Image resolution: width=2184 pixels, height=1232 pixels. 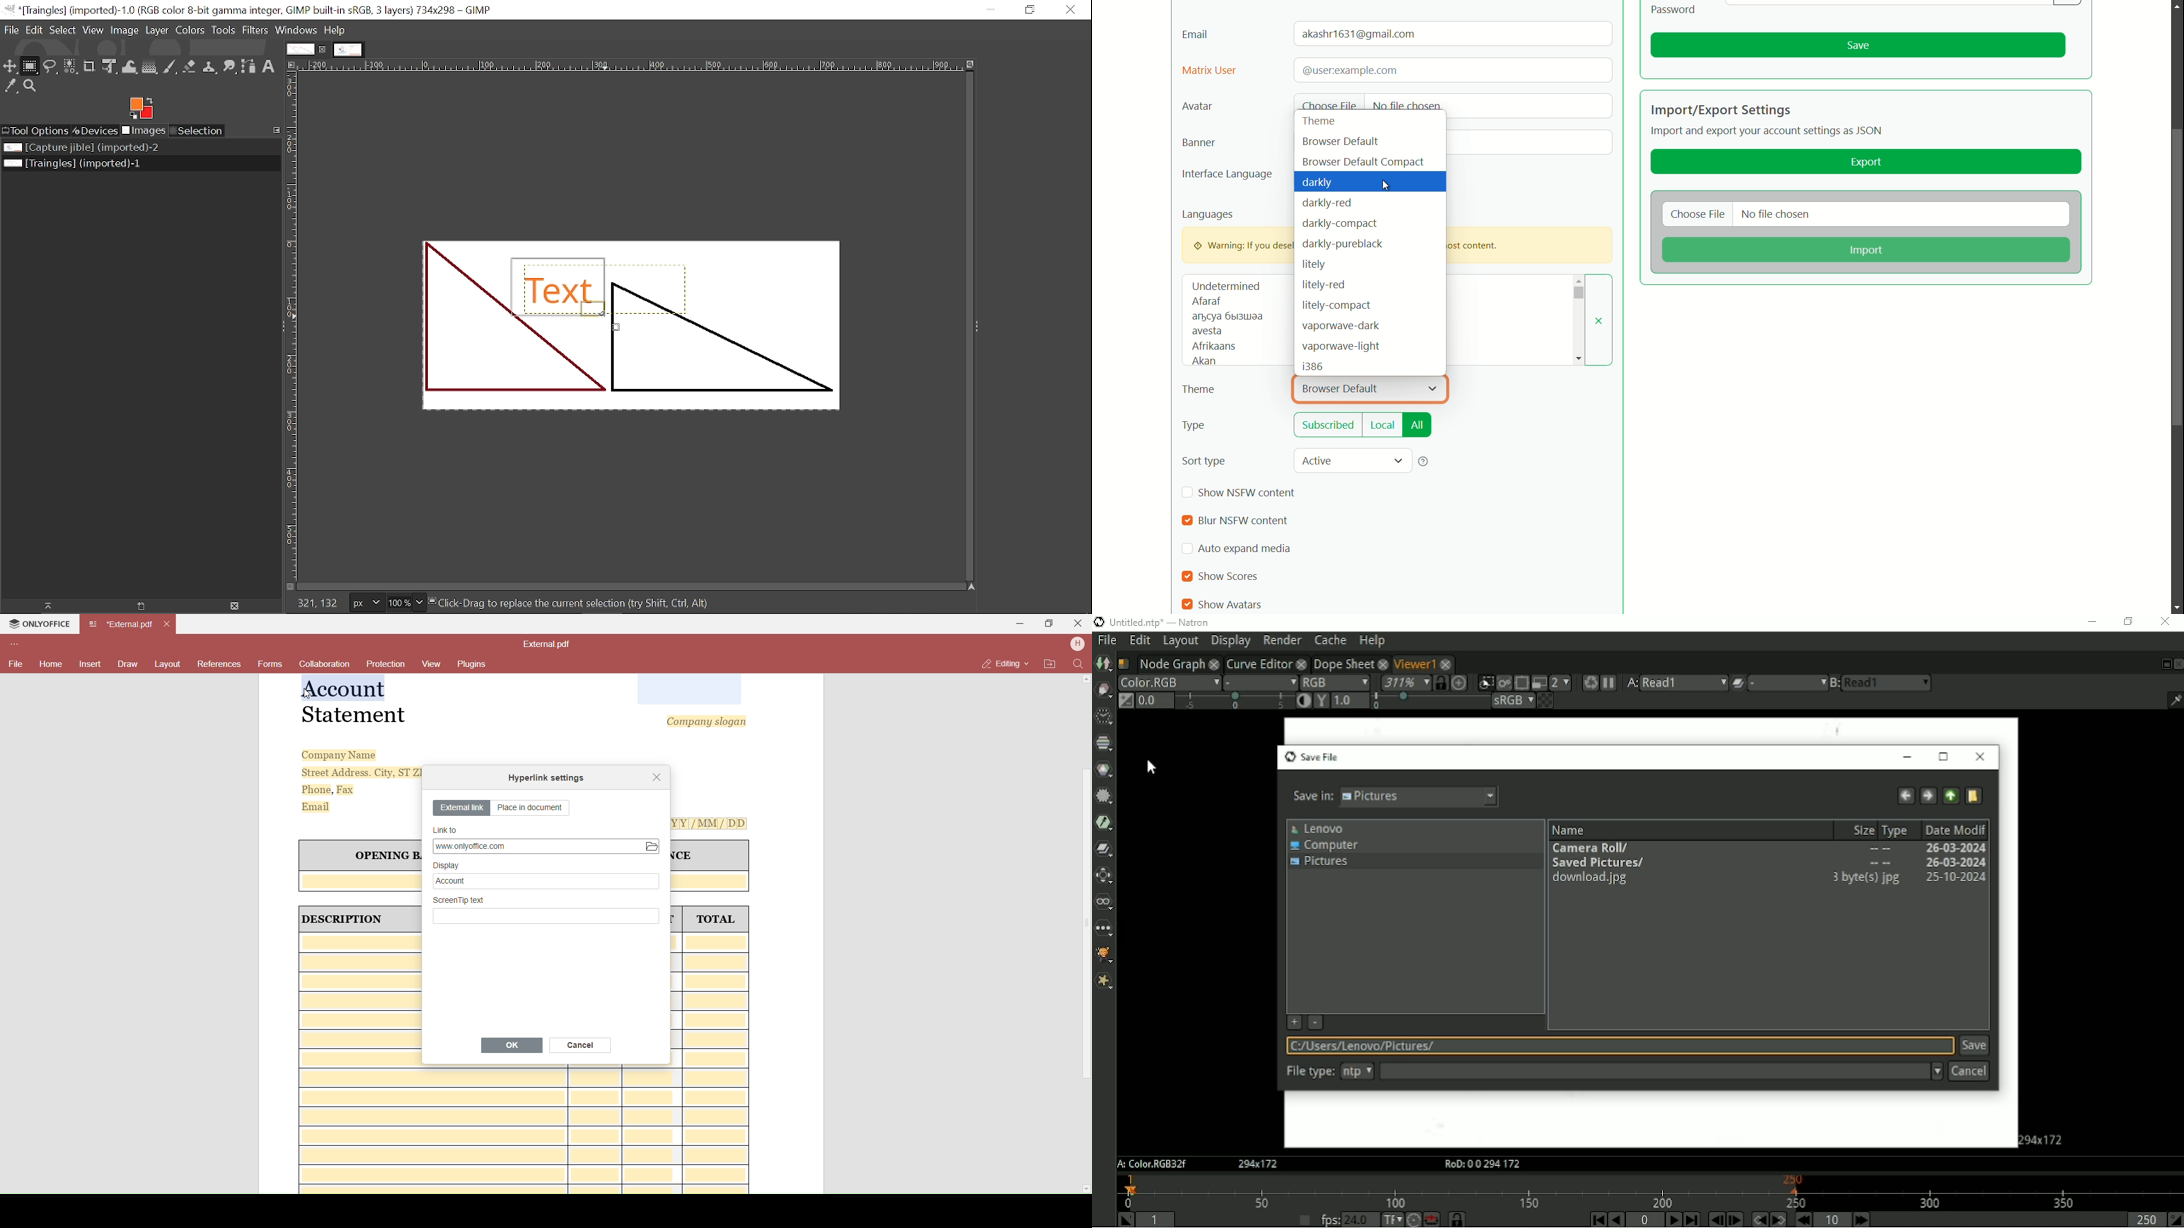 I want to click on Email, so click(x=319, y=806).